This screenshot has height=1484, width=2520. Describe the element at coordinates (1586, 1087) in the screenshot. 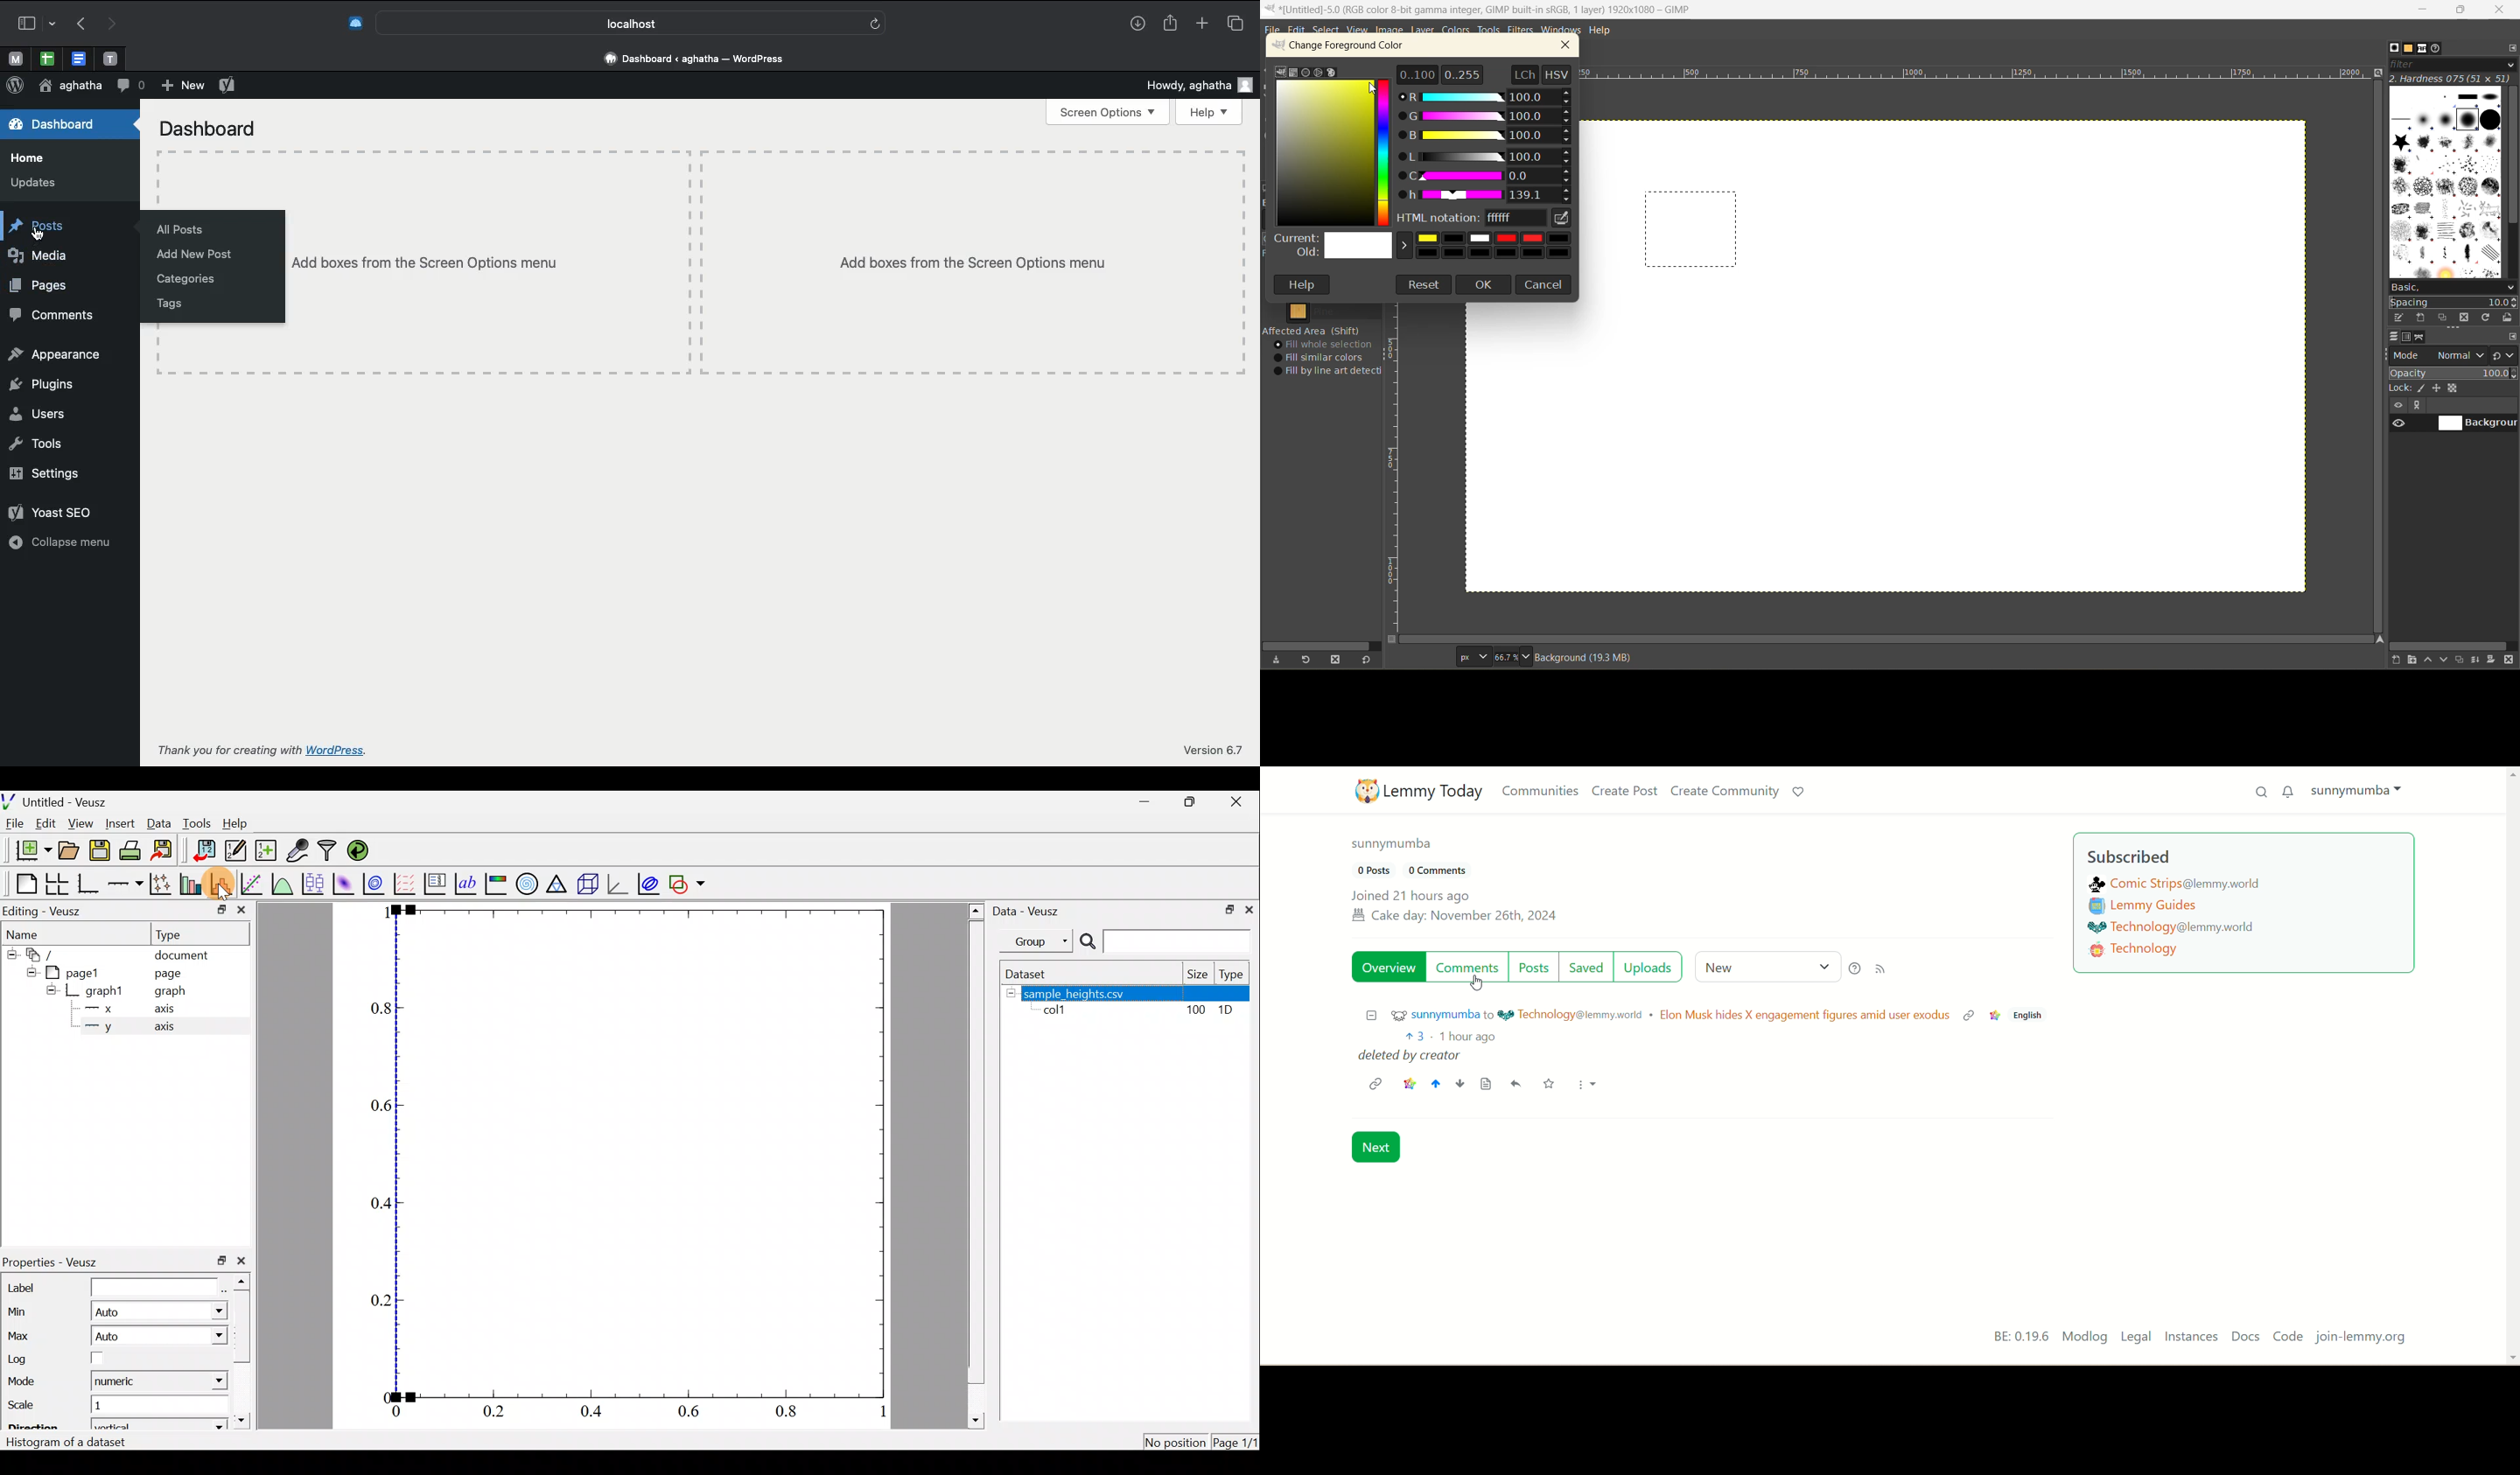

I see `more` at that location.